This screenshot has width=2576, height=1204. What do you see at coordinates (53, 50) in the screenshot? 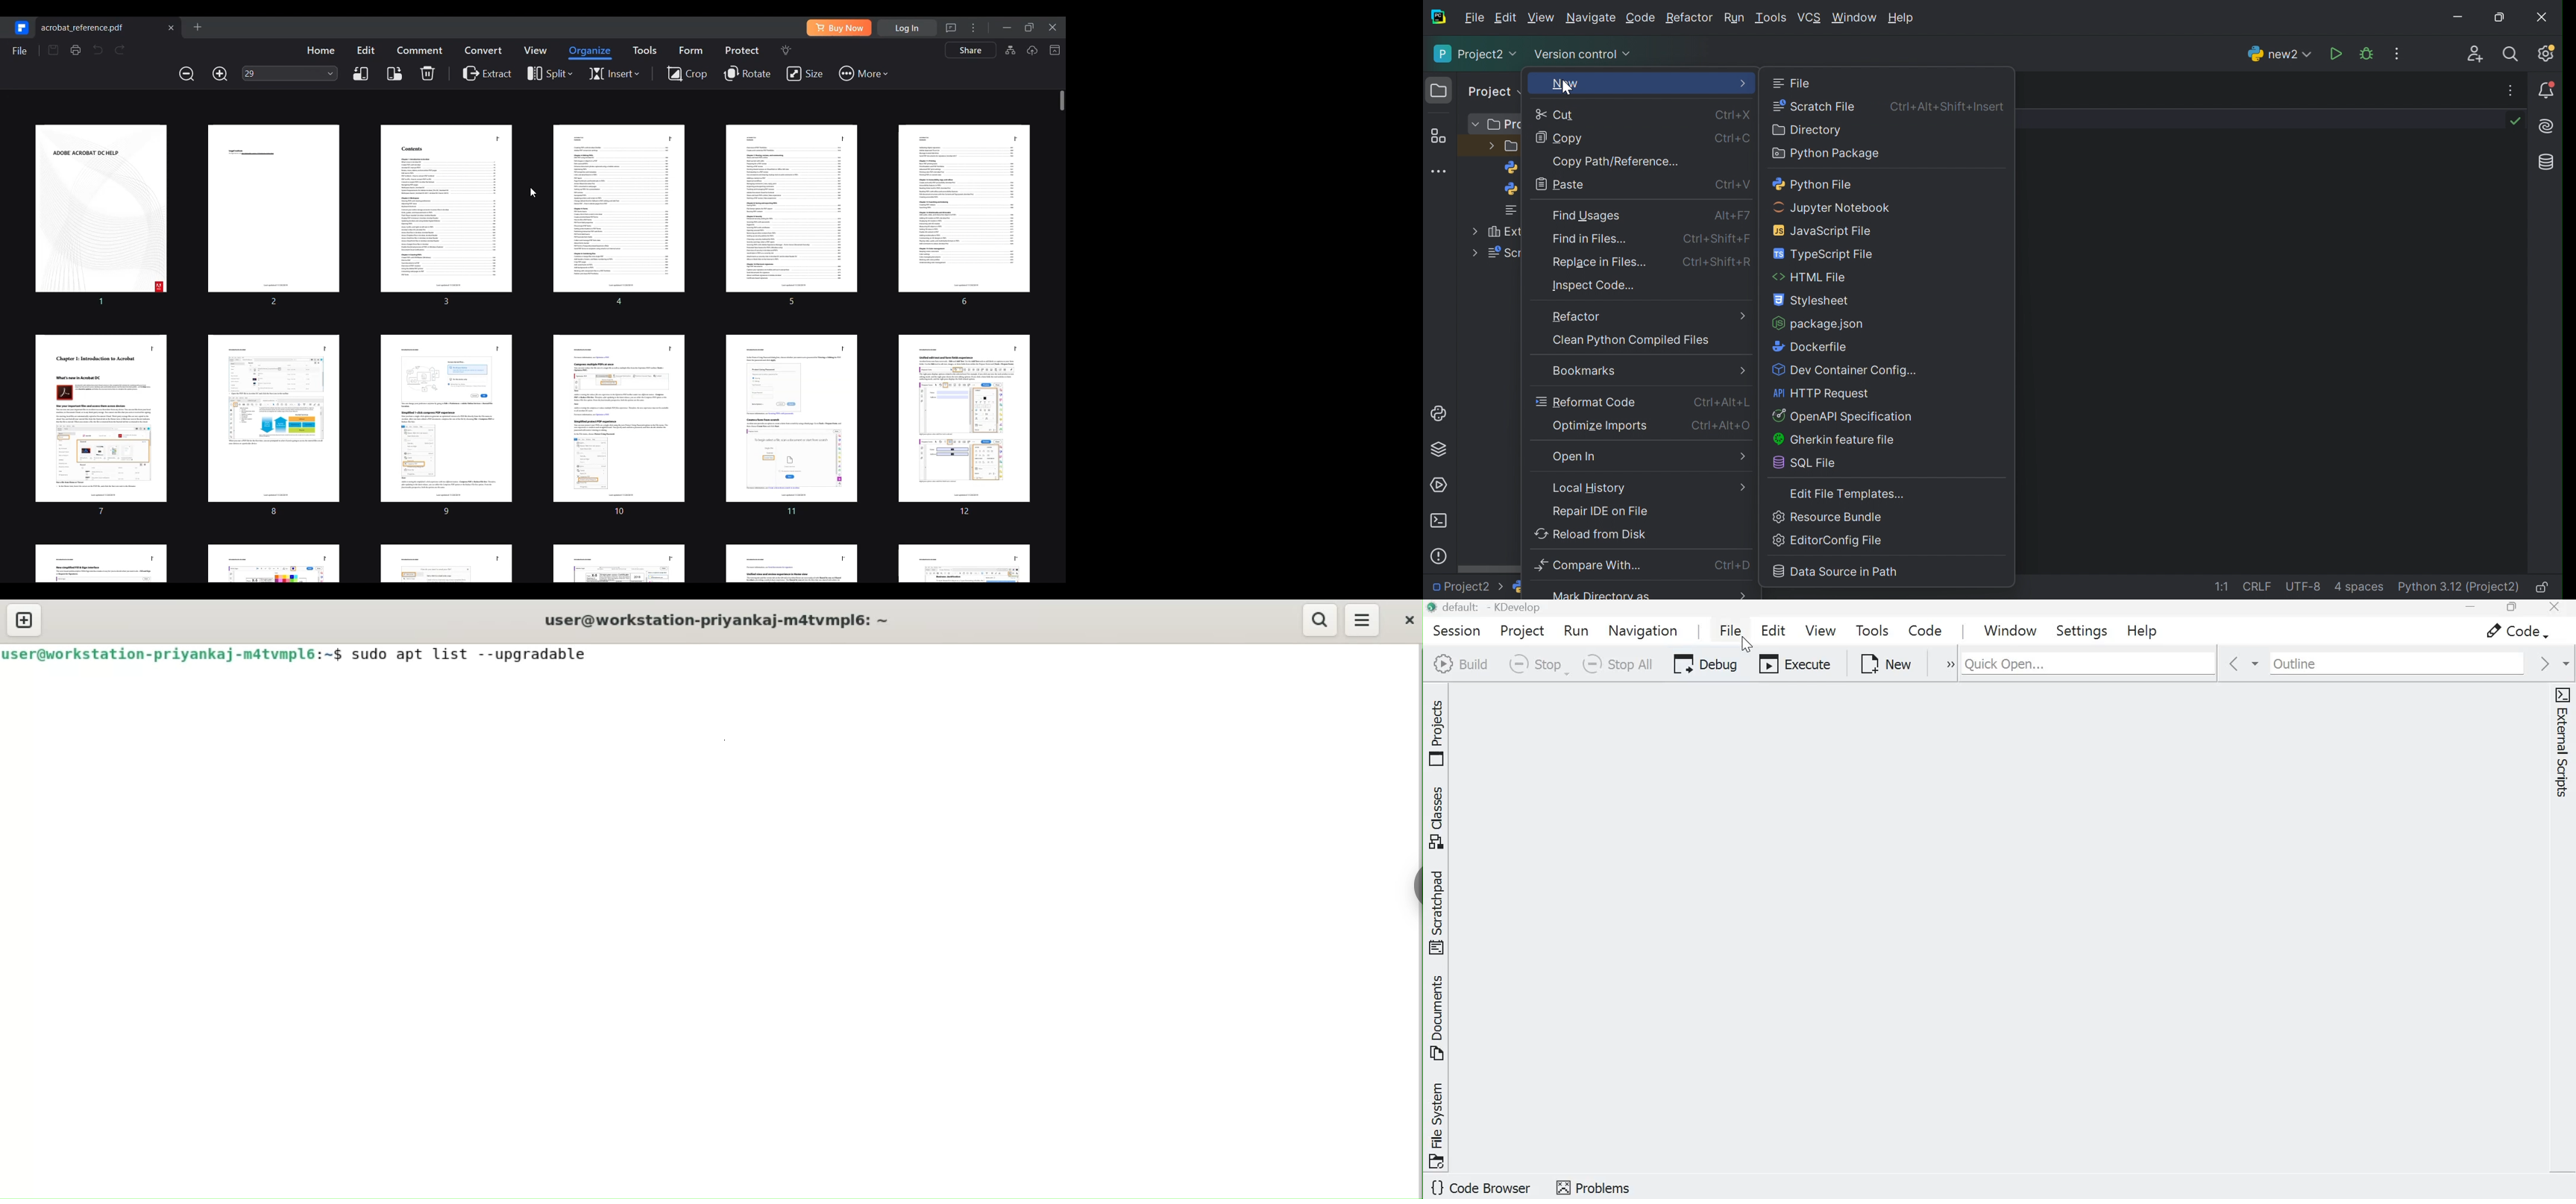
I see `Save` at bounding box center [53, 50].